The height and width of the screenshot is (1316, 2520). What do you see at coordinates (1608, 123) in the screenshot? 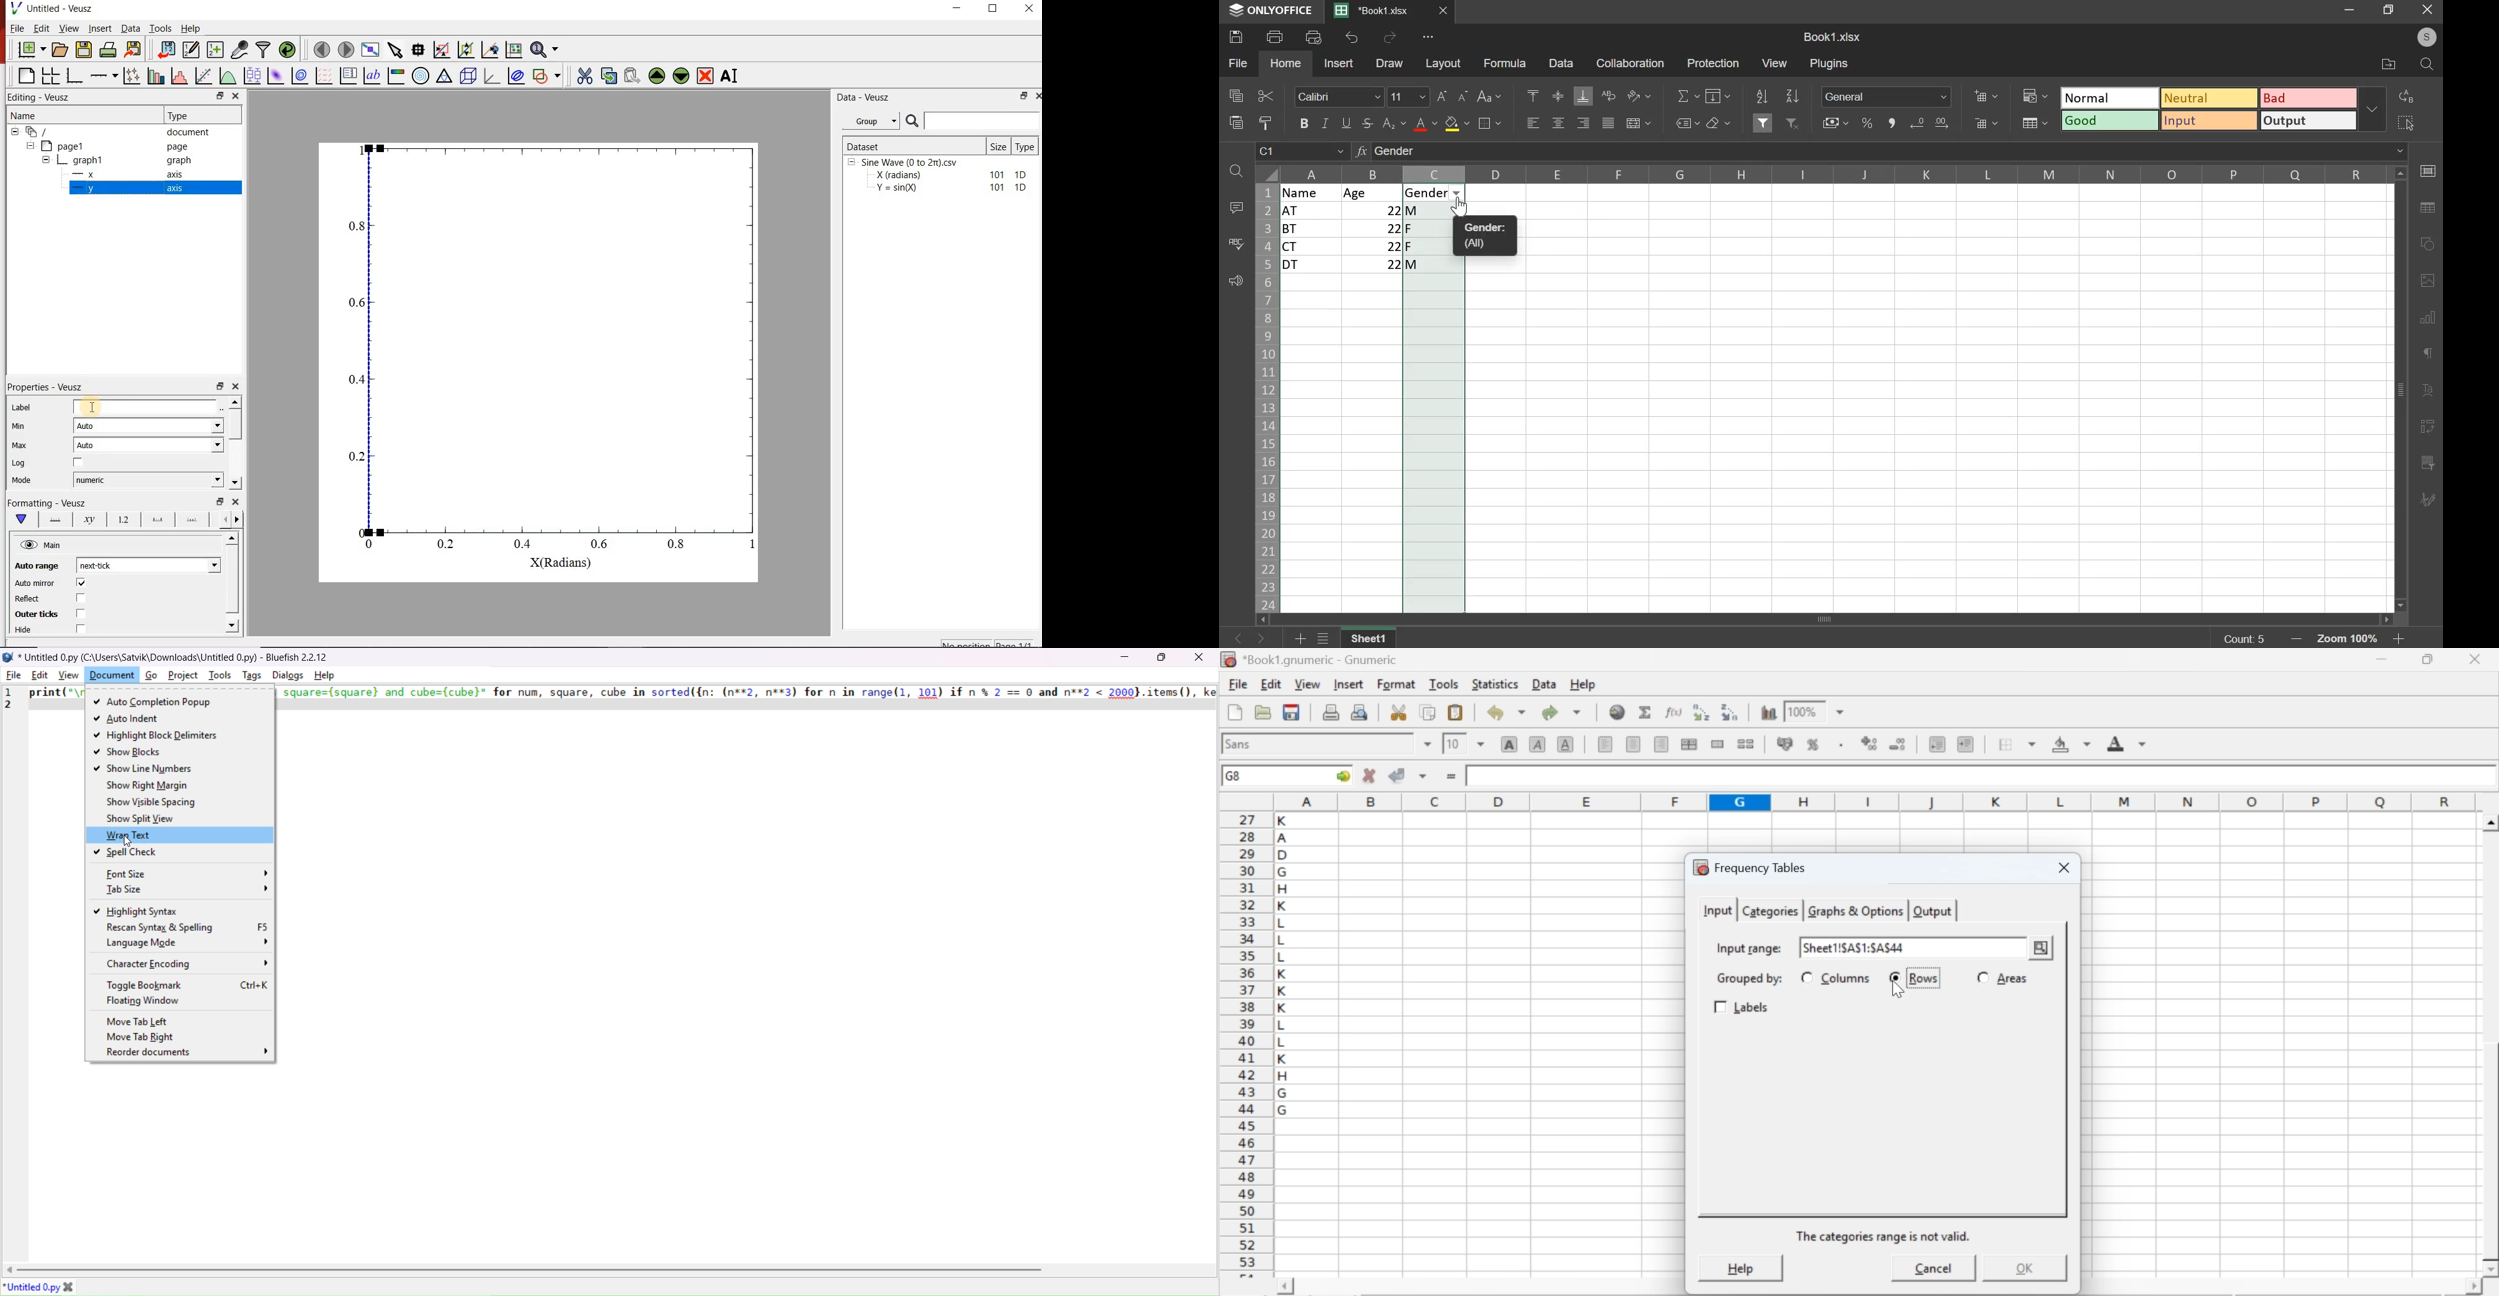
I see `justified` at bounding box center [1608, 123].